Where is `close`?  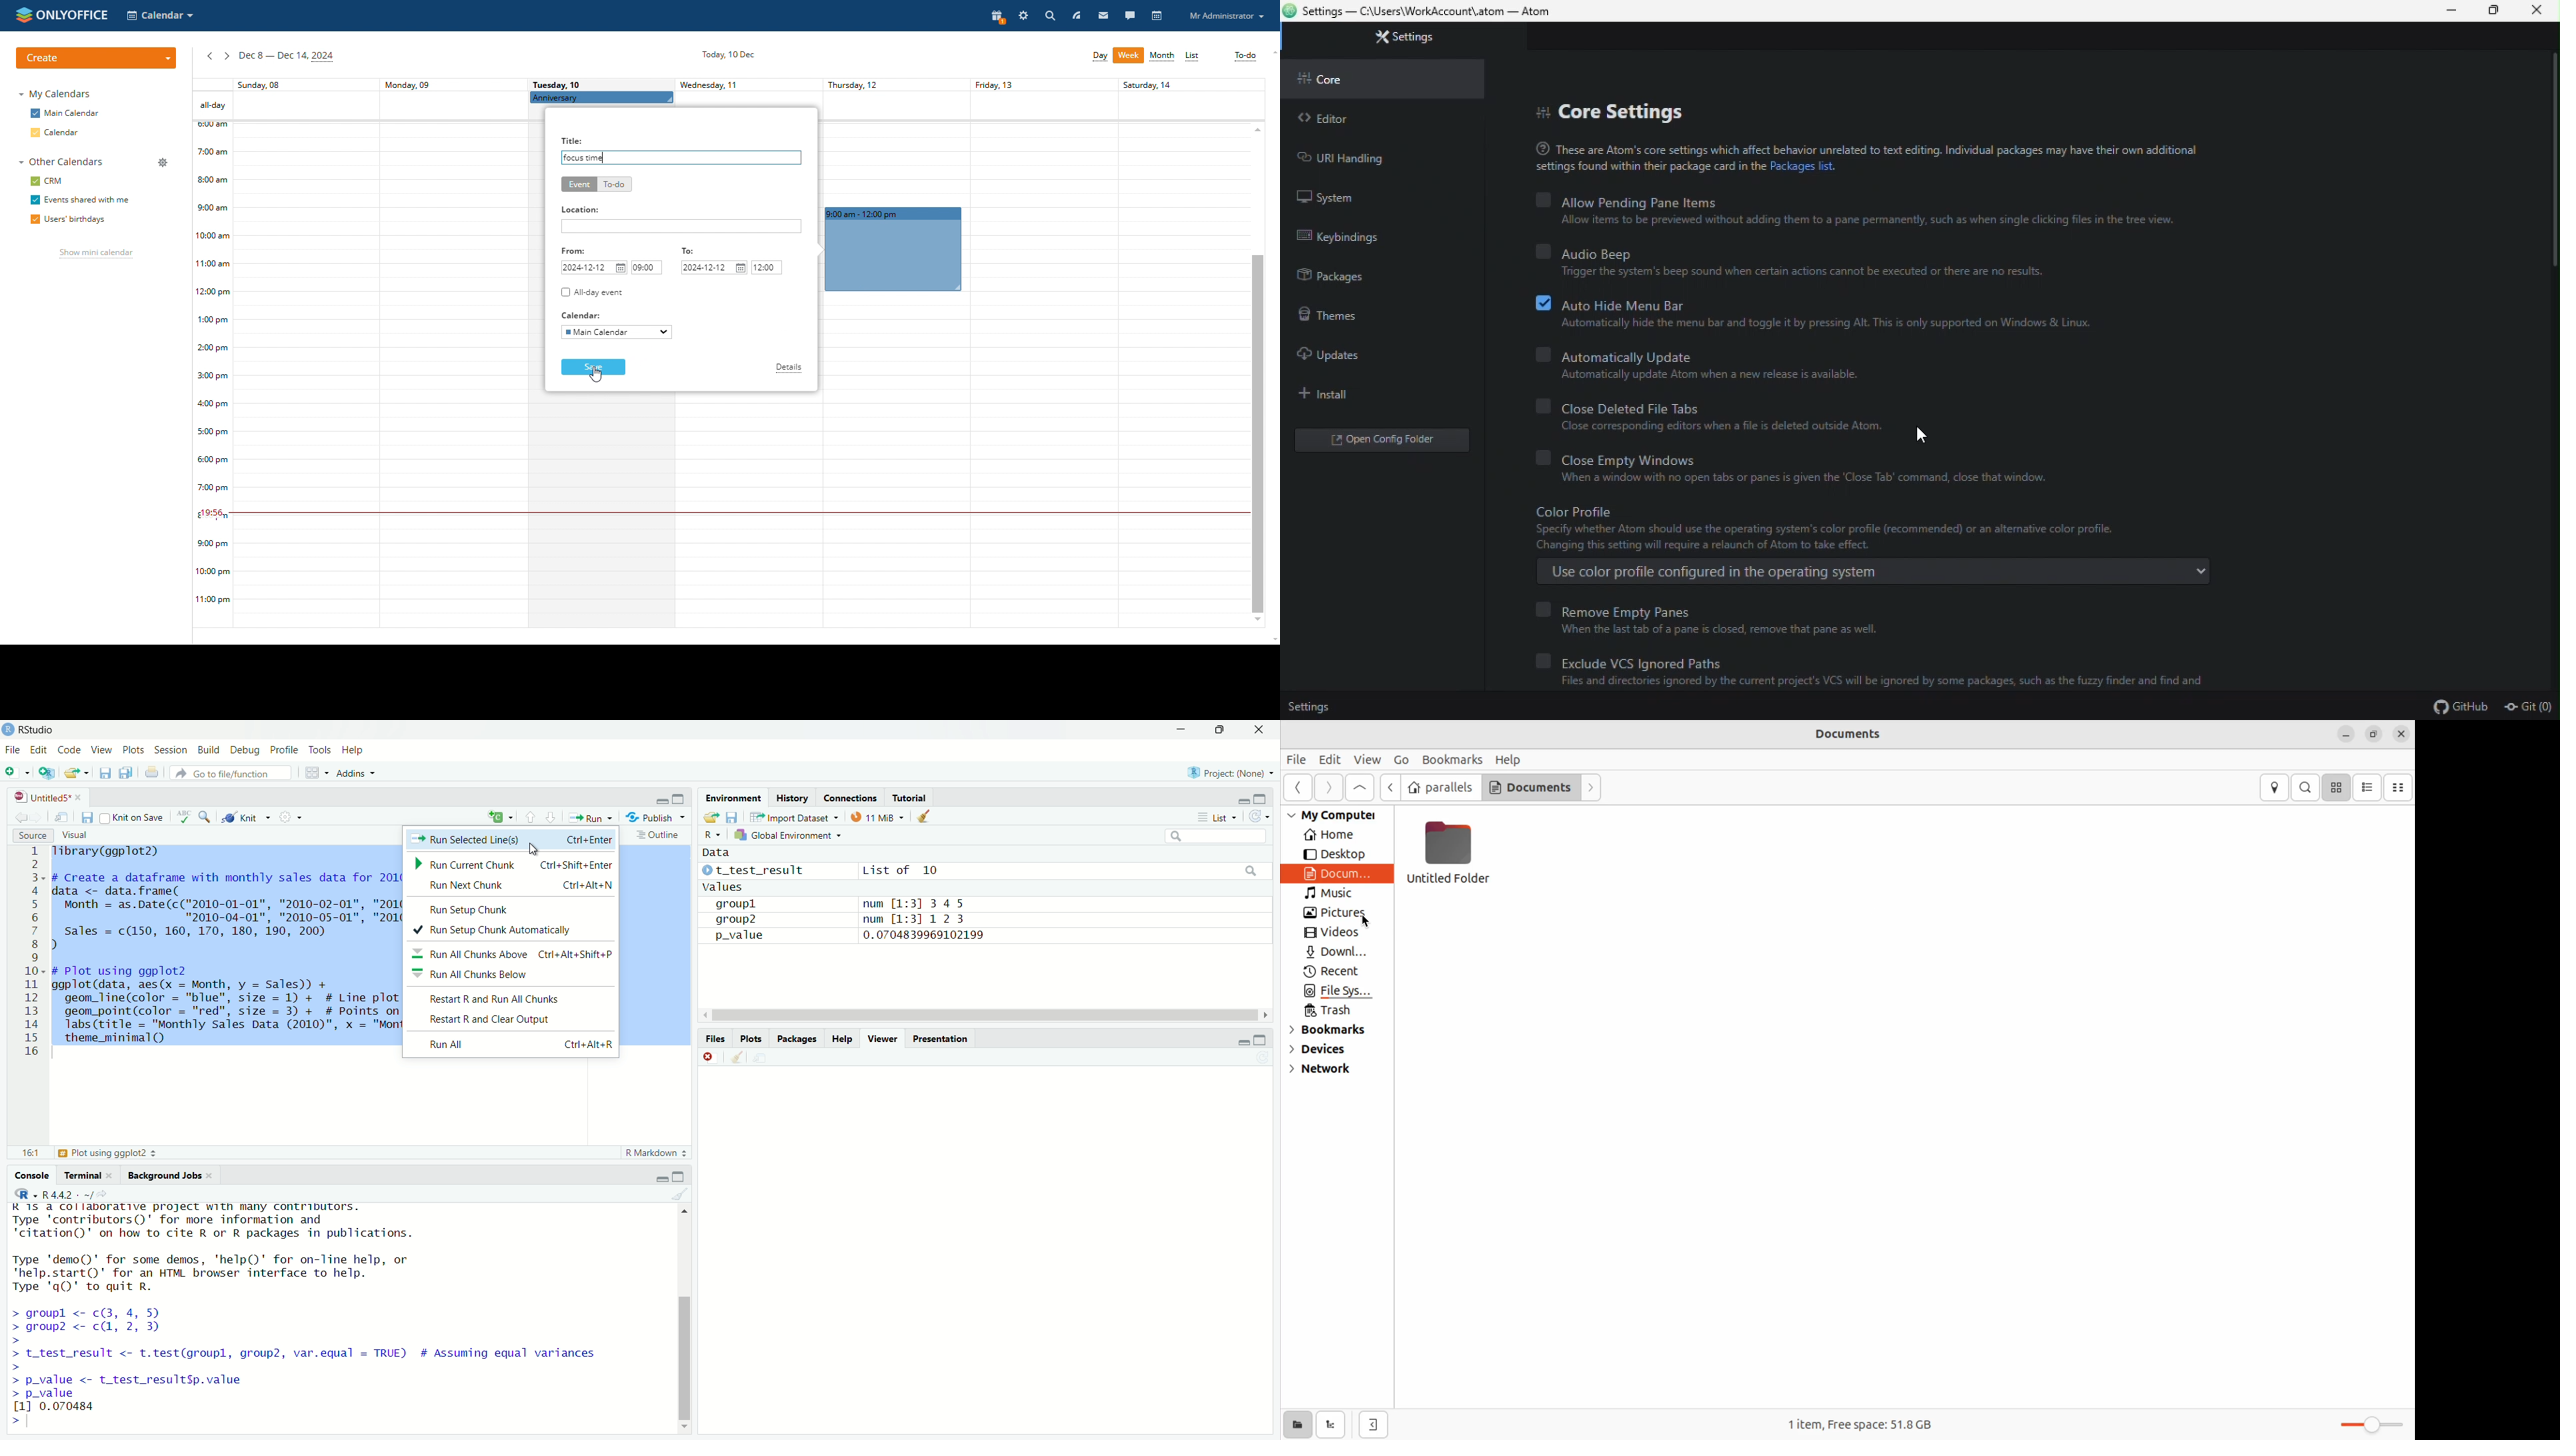 close is located at coordinates (2404, 732).